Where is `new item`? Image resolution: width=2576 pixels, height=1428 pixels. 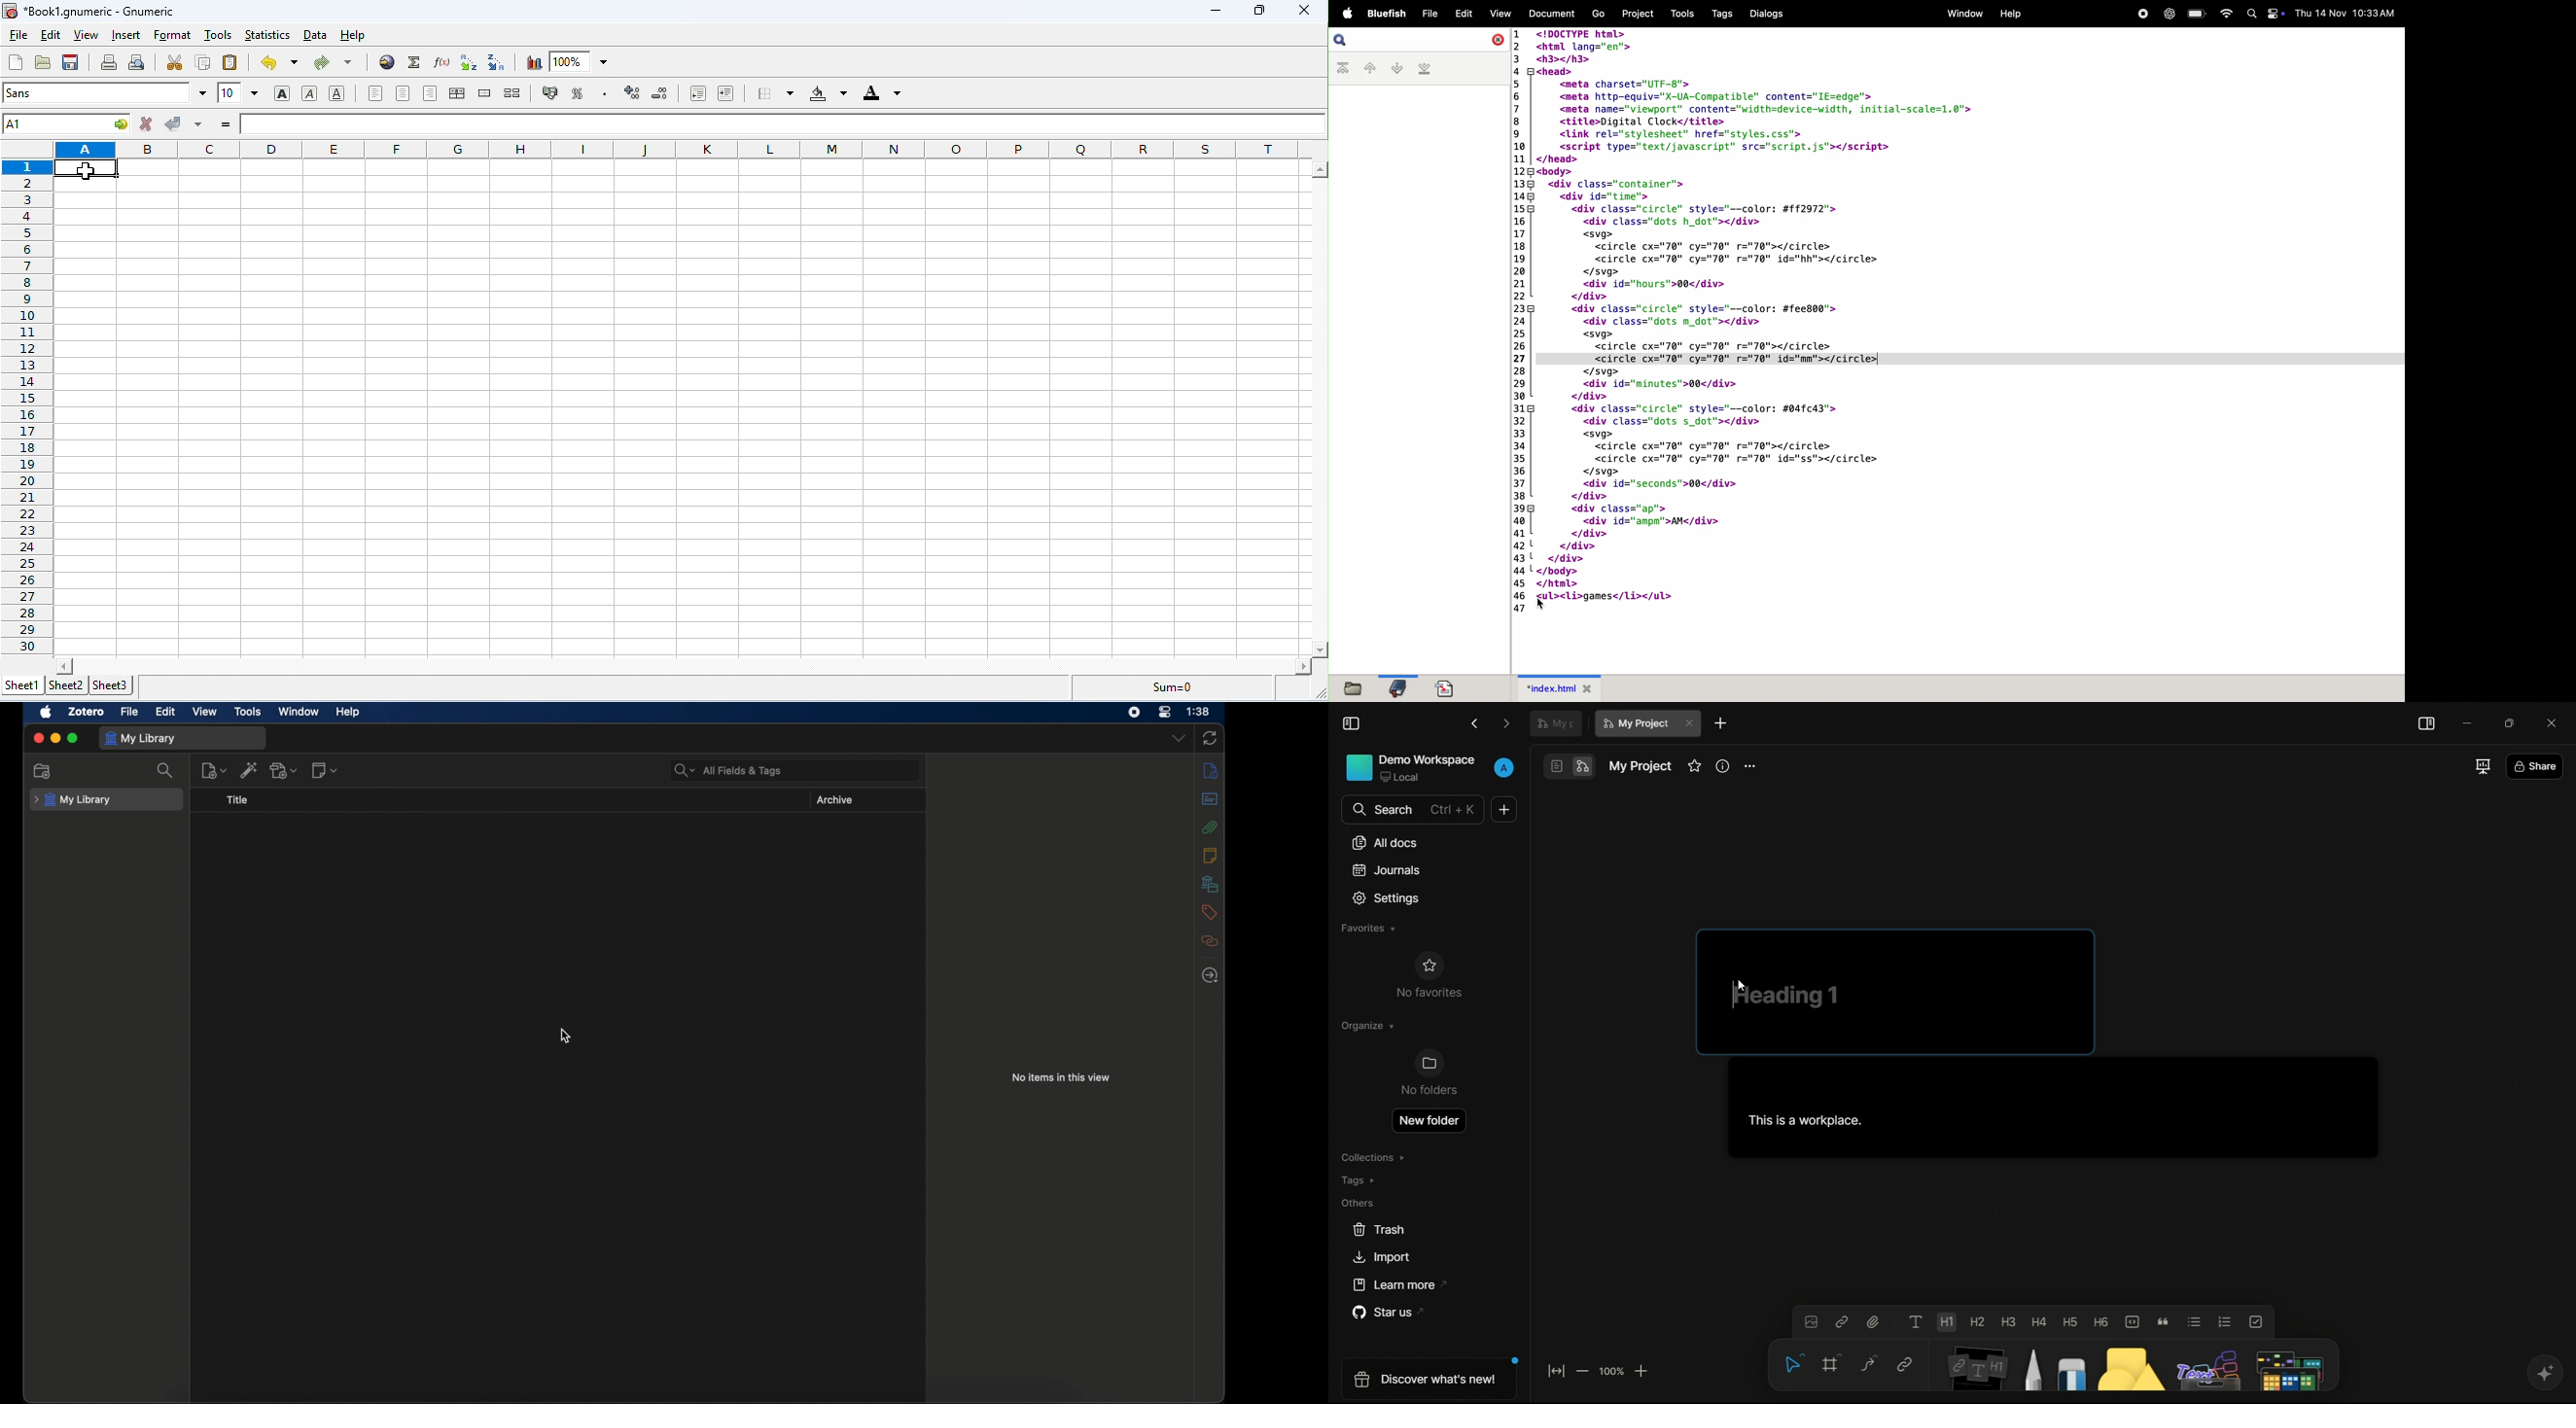 new item is located at coordinates (214, 771).